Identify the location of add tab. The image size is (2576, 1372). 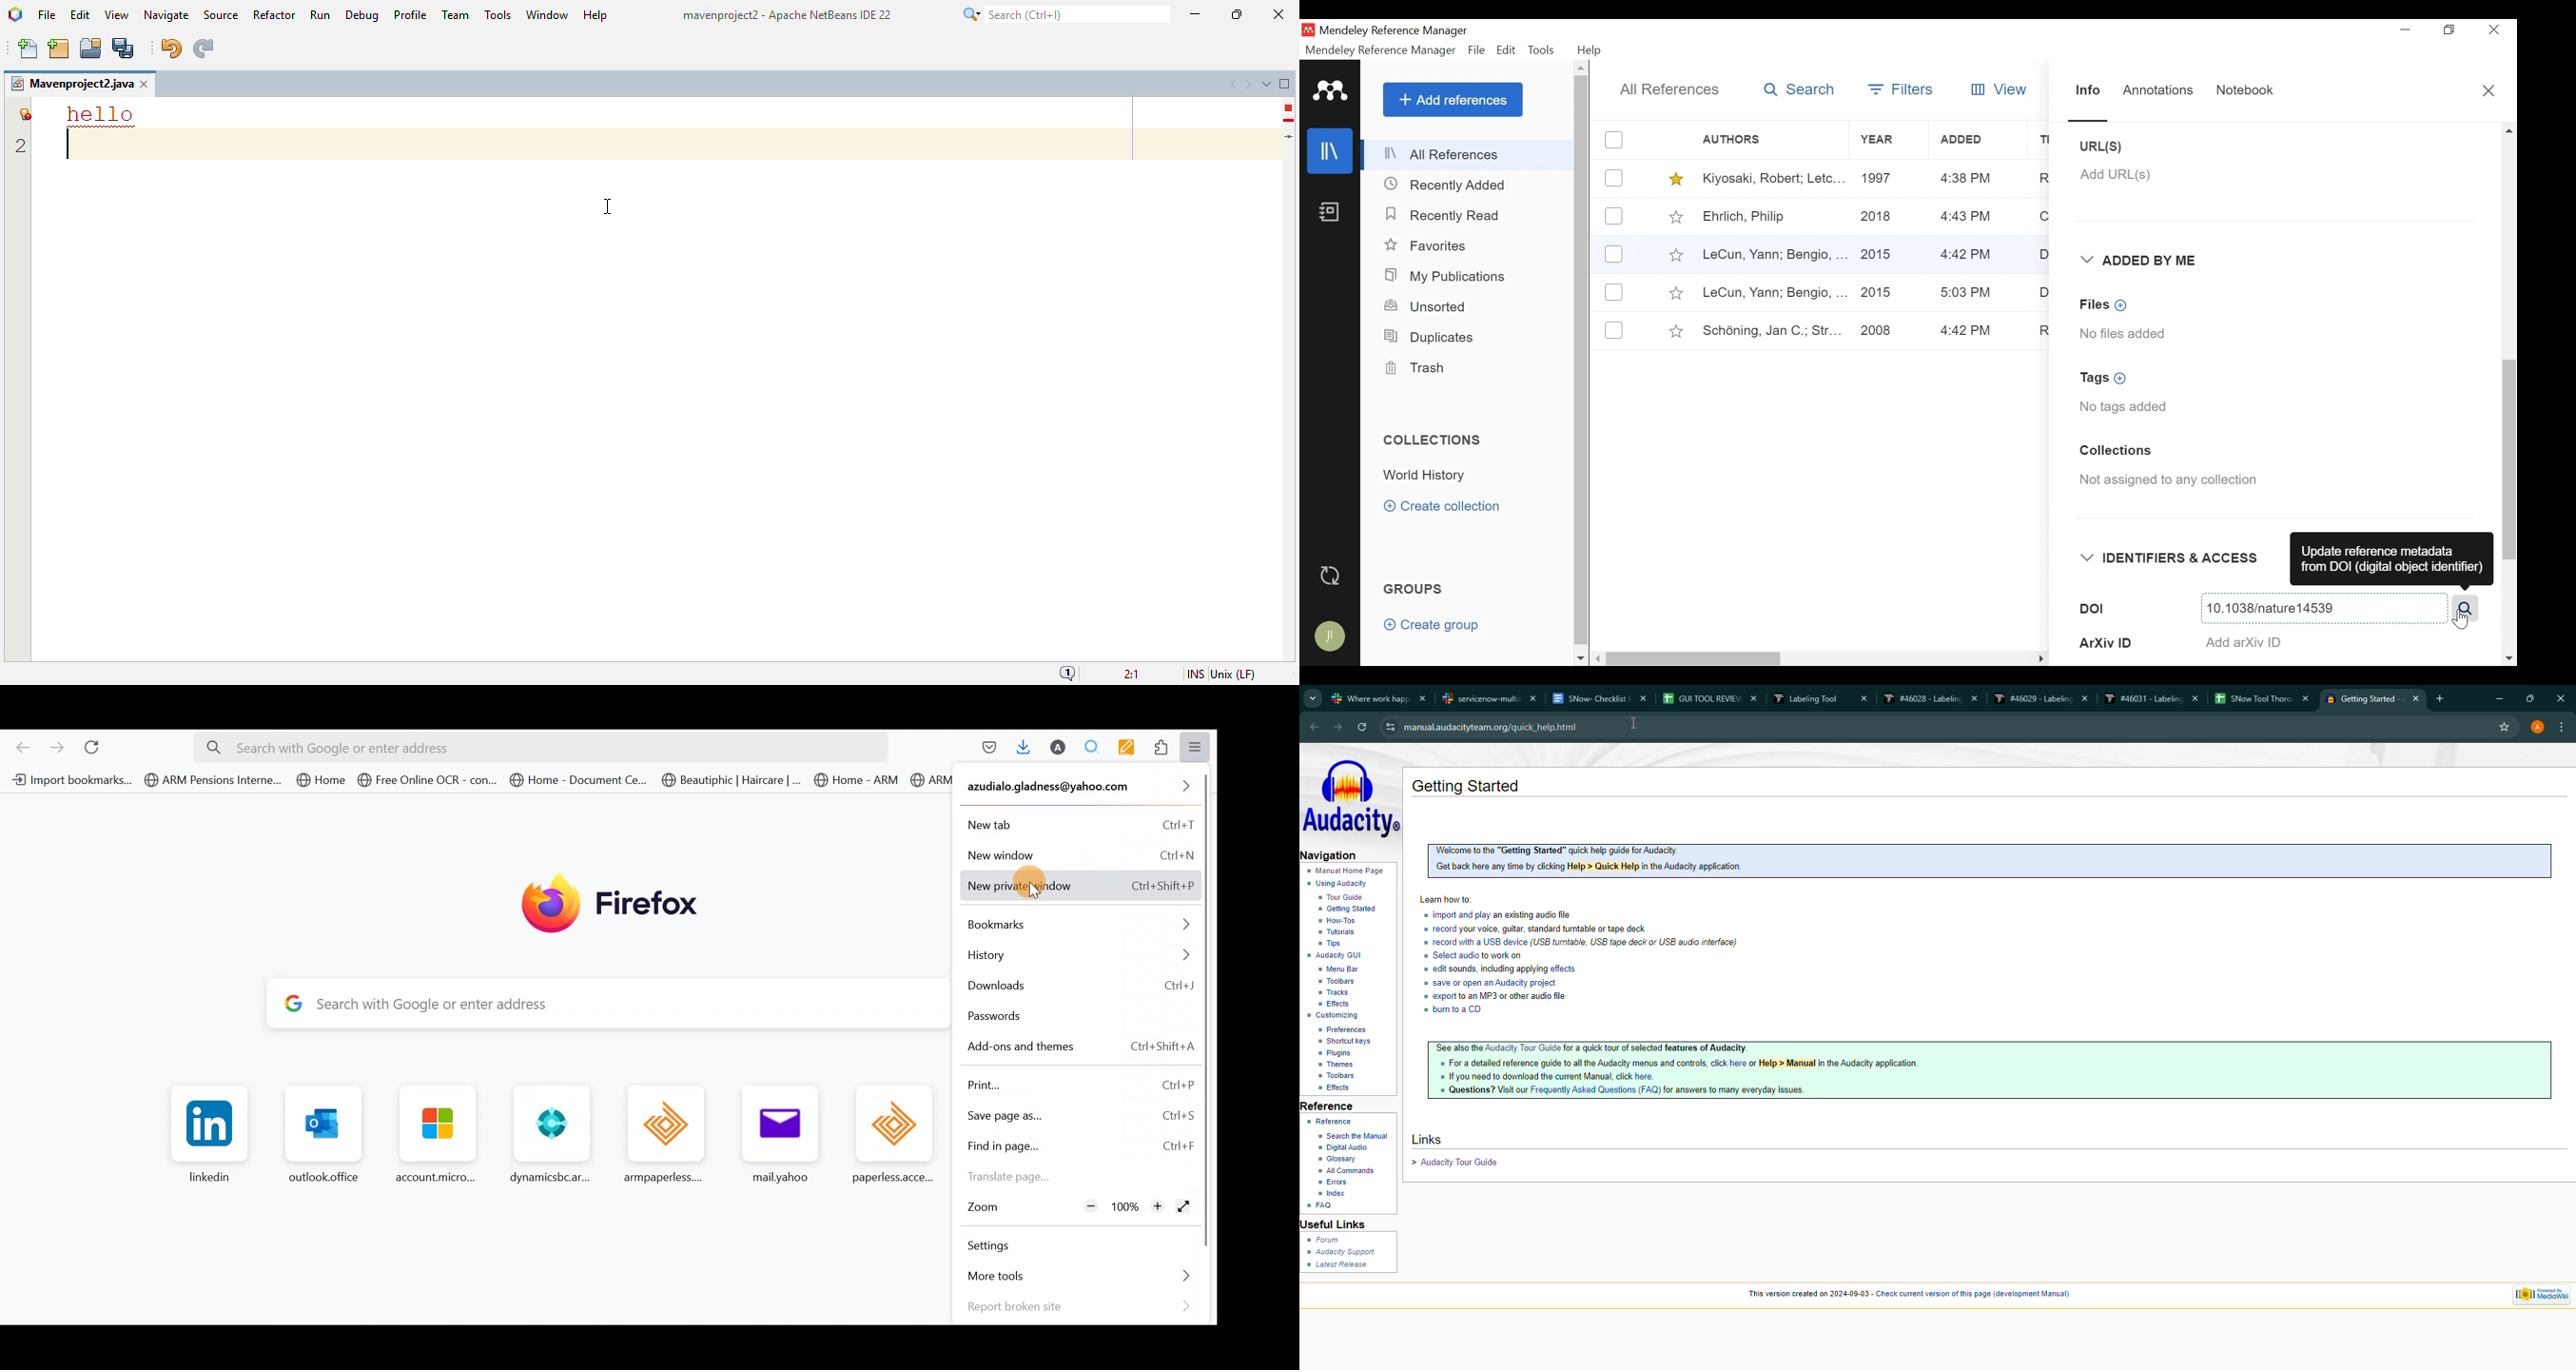
(2440, 699).